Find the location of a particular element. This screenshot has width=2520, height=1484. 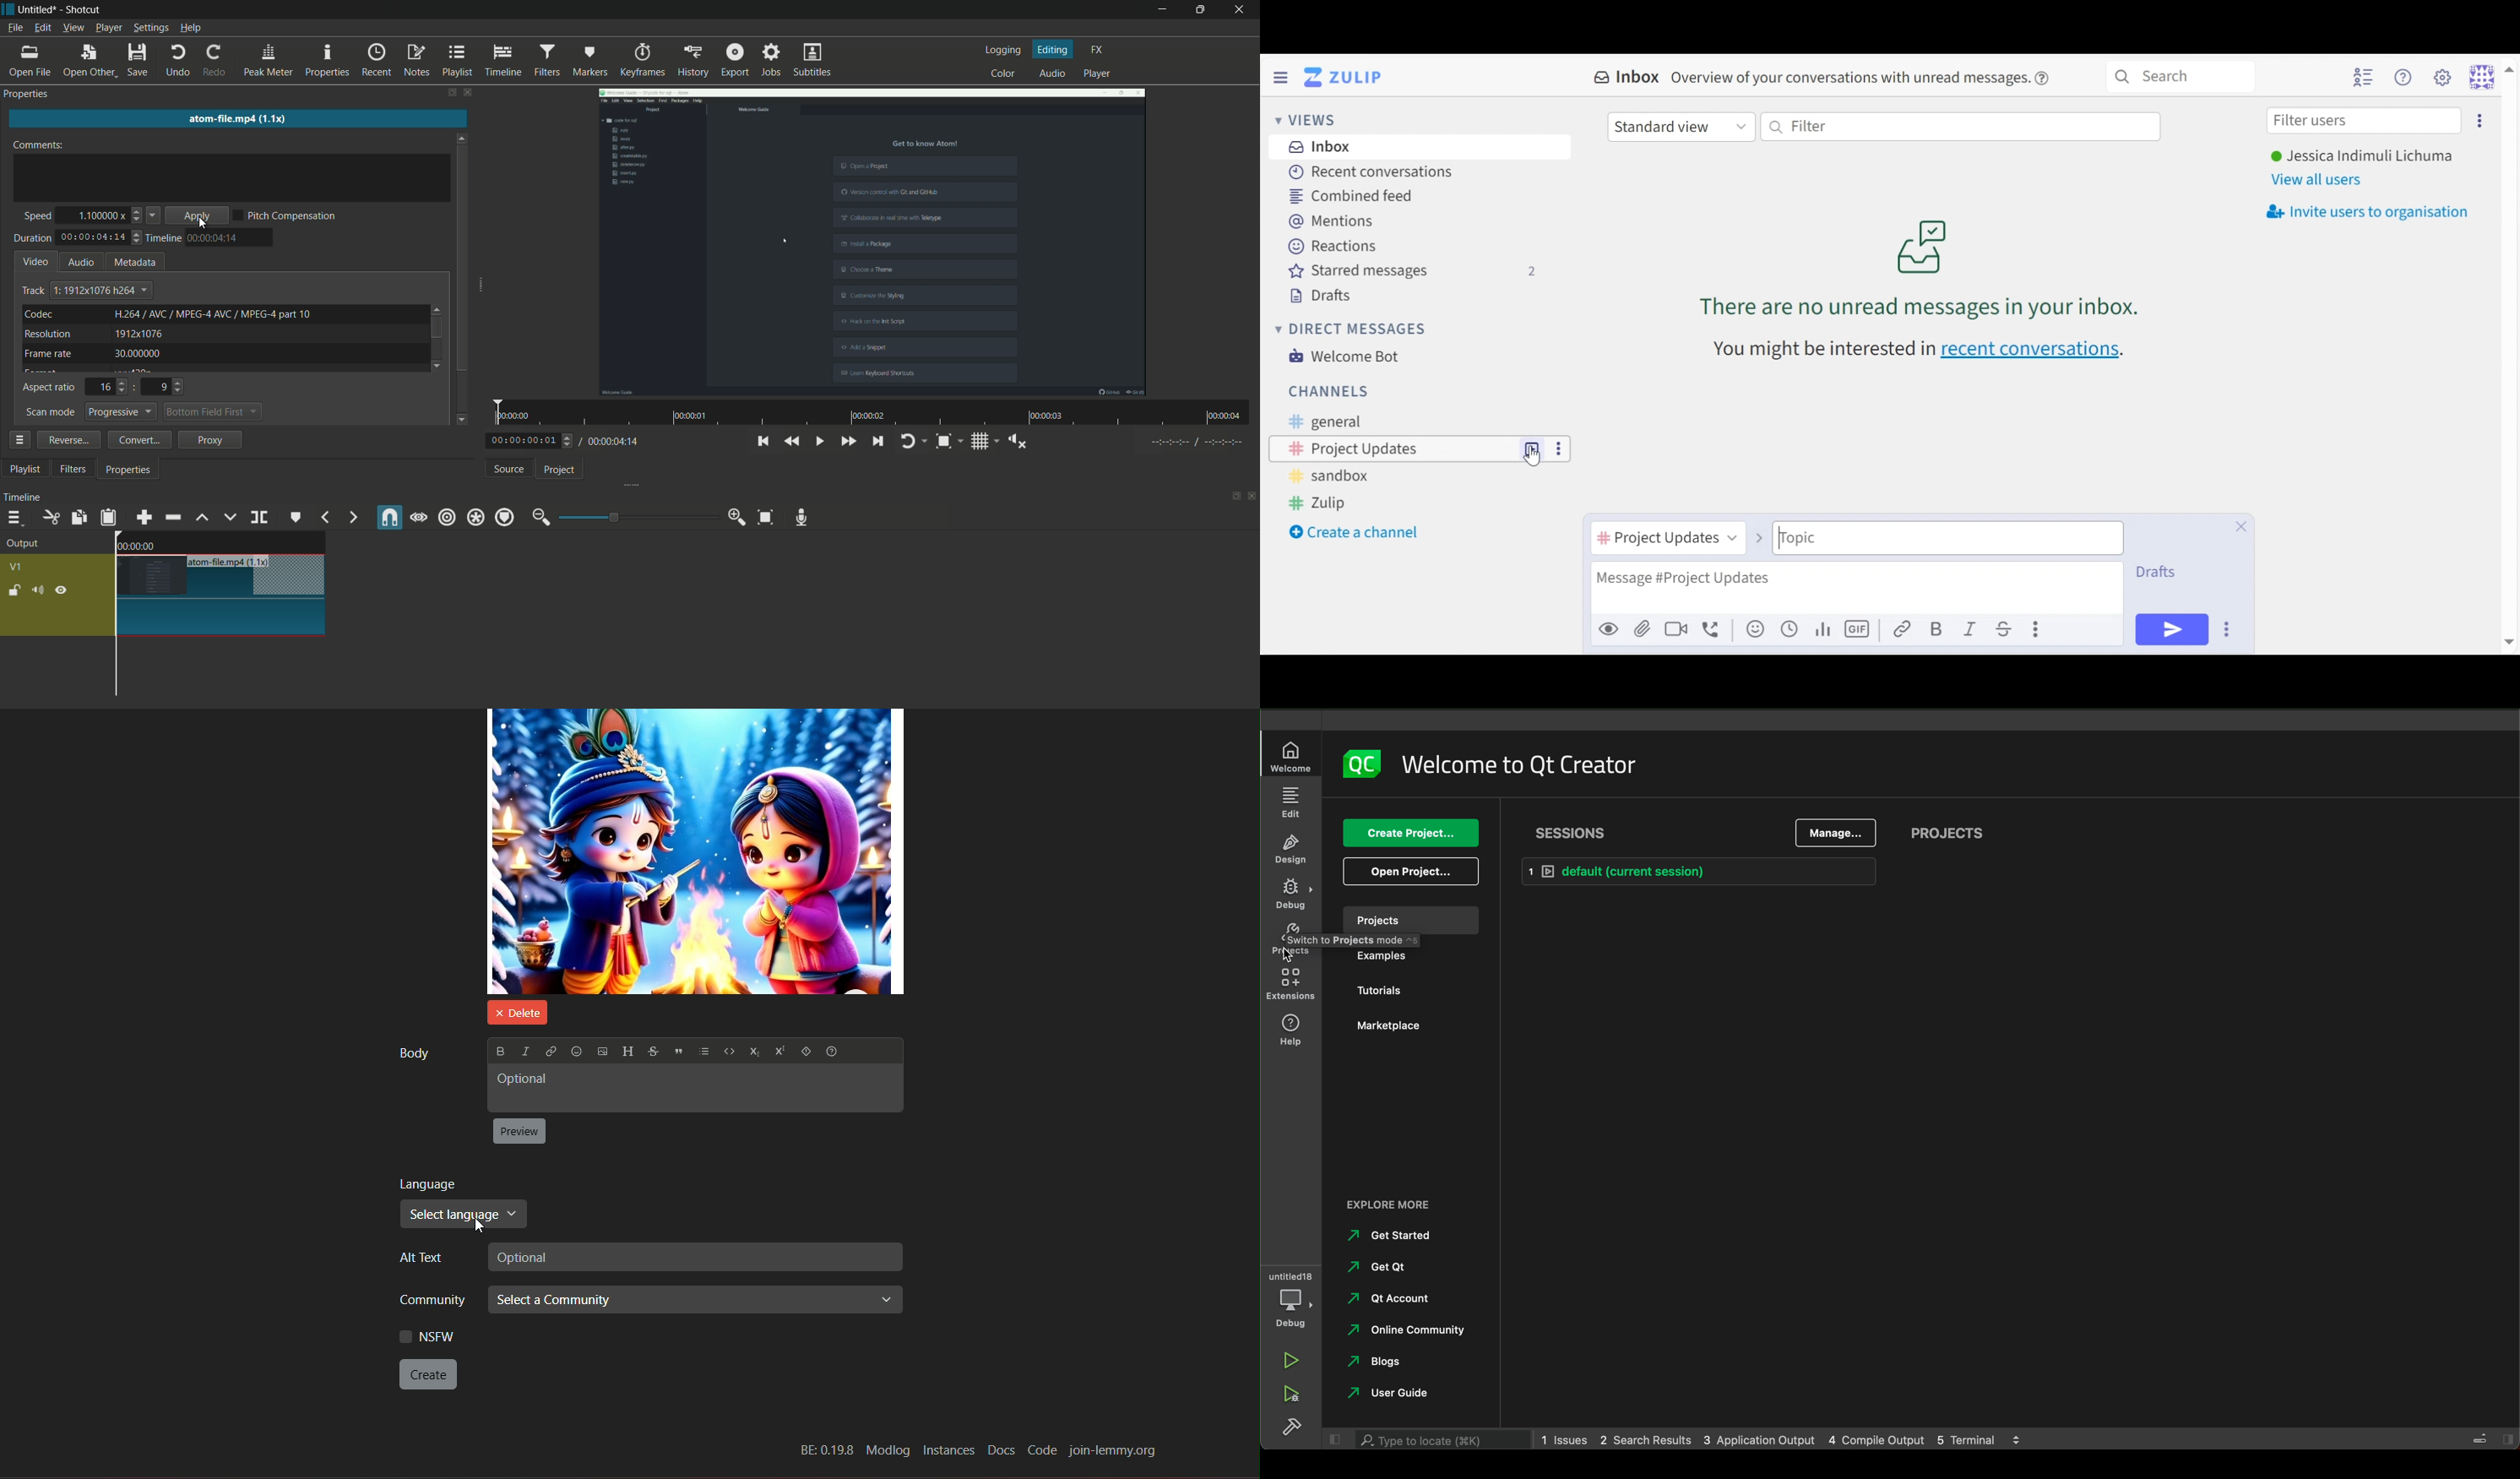

BE:0.198 Modiog Instances Docs Code join-lemmy.org is located at coordinates (976, 1449).